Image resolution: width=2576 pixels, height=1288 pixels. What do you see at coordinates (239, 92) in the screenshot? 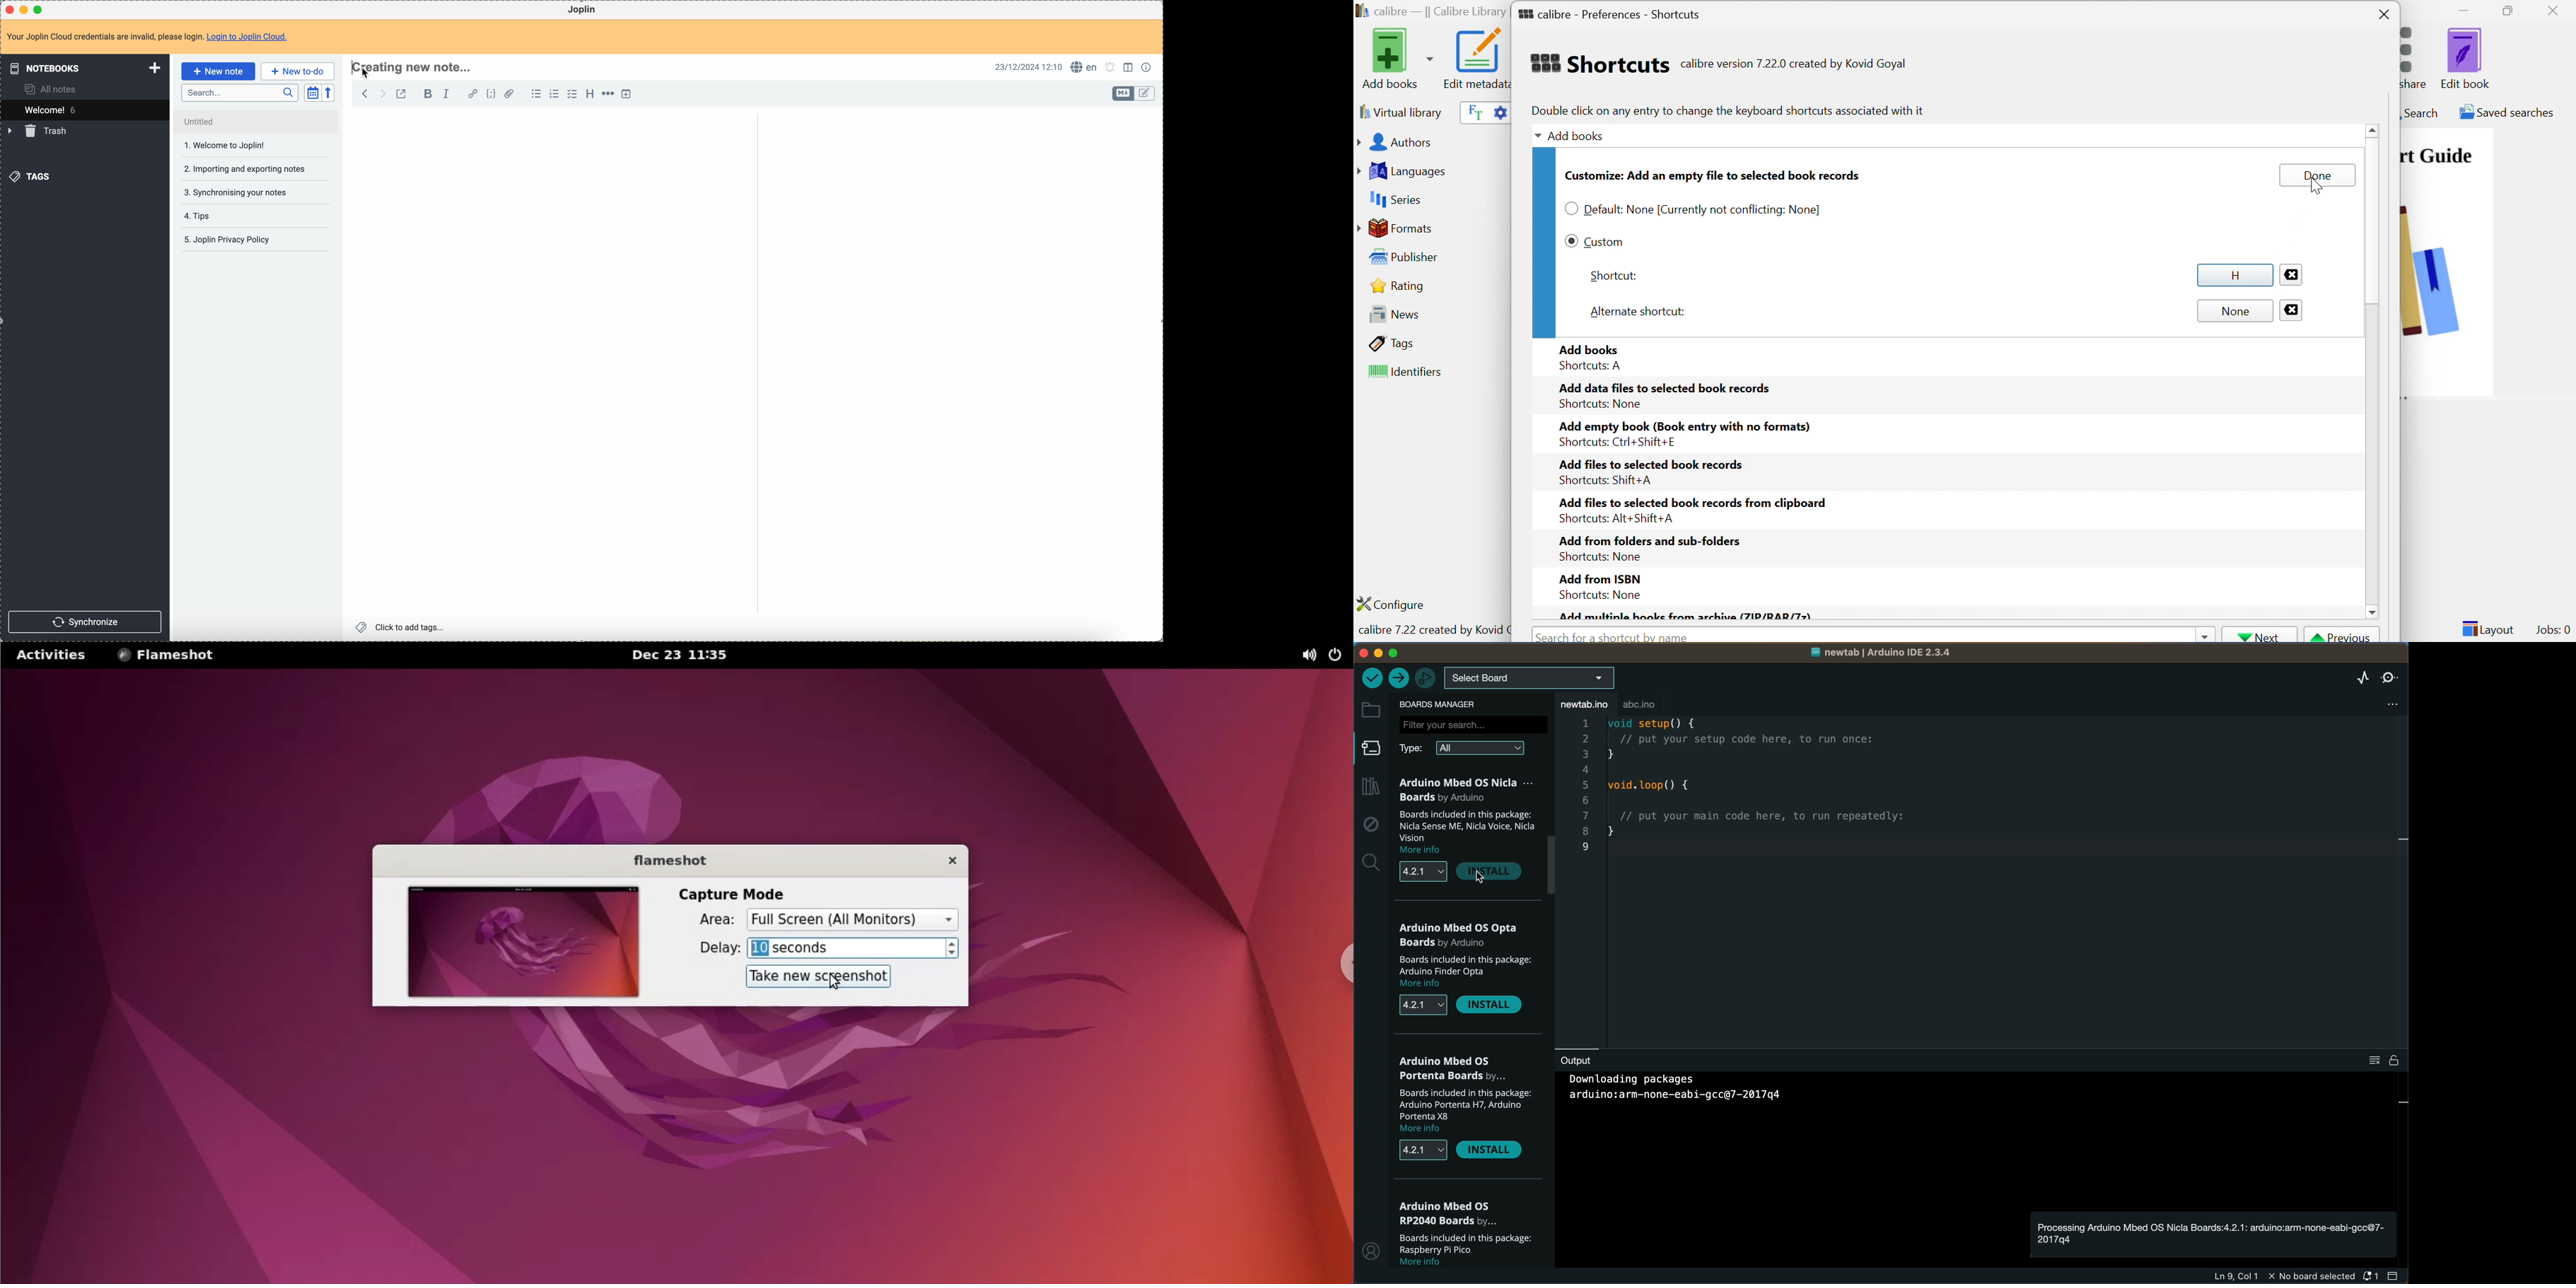
I see `search bar` at bounding box center [239, 92].